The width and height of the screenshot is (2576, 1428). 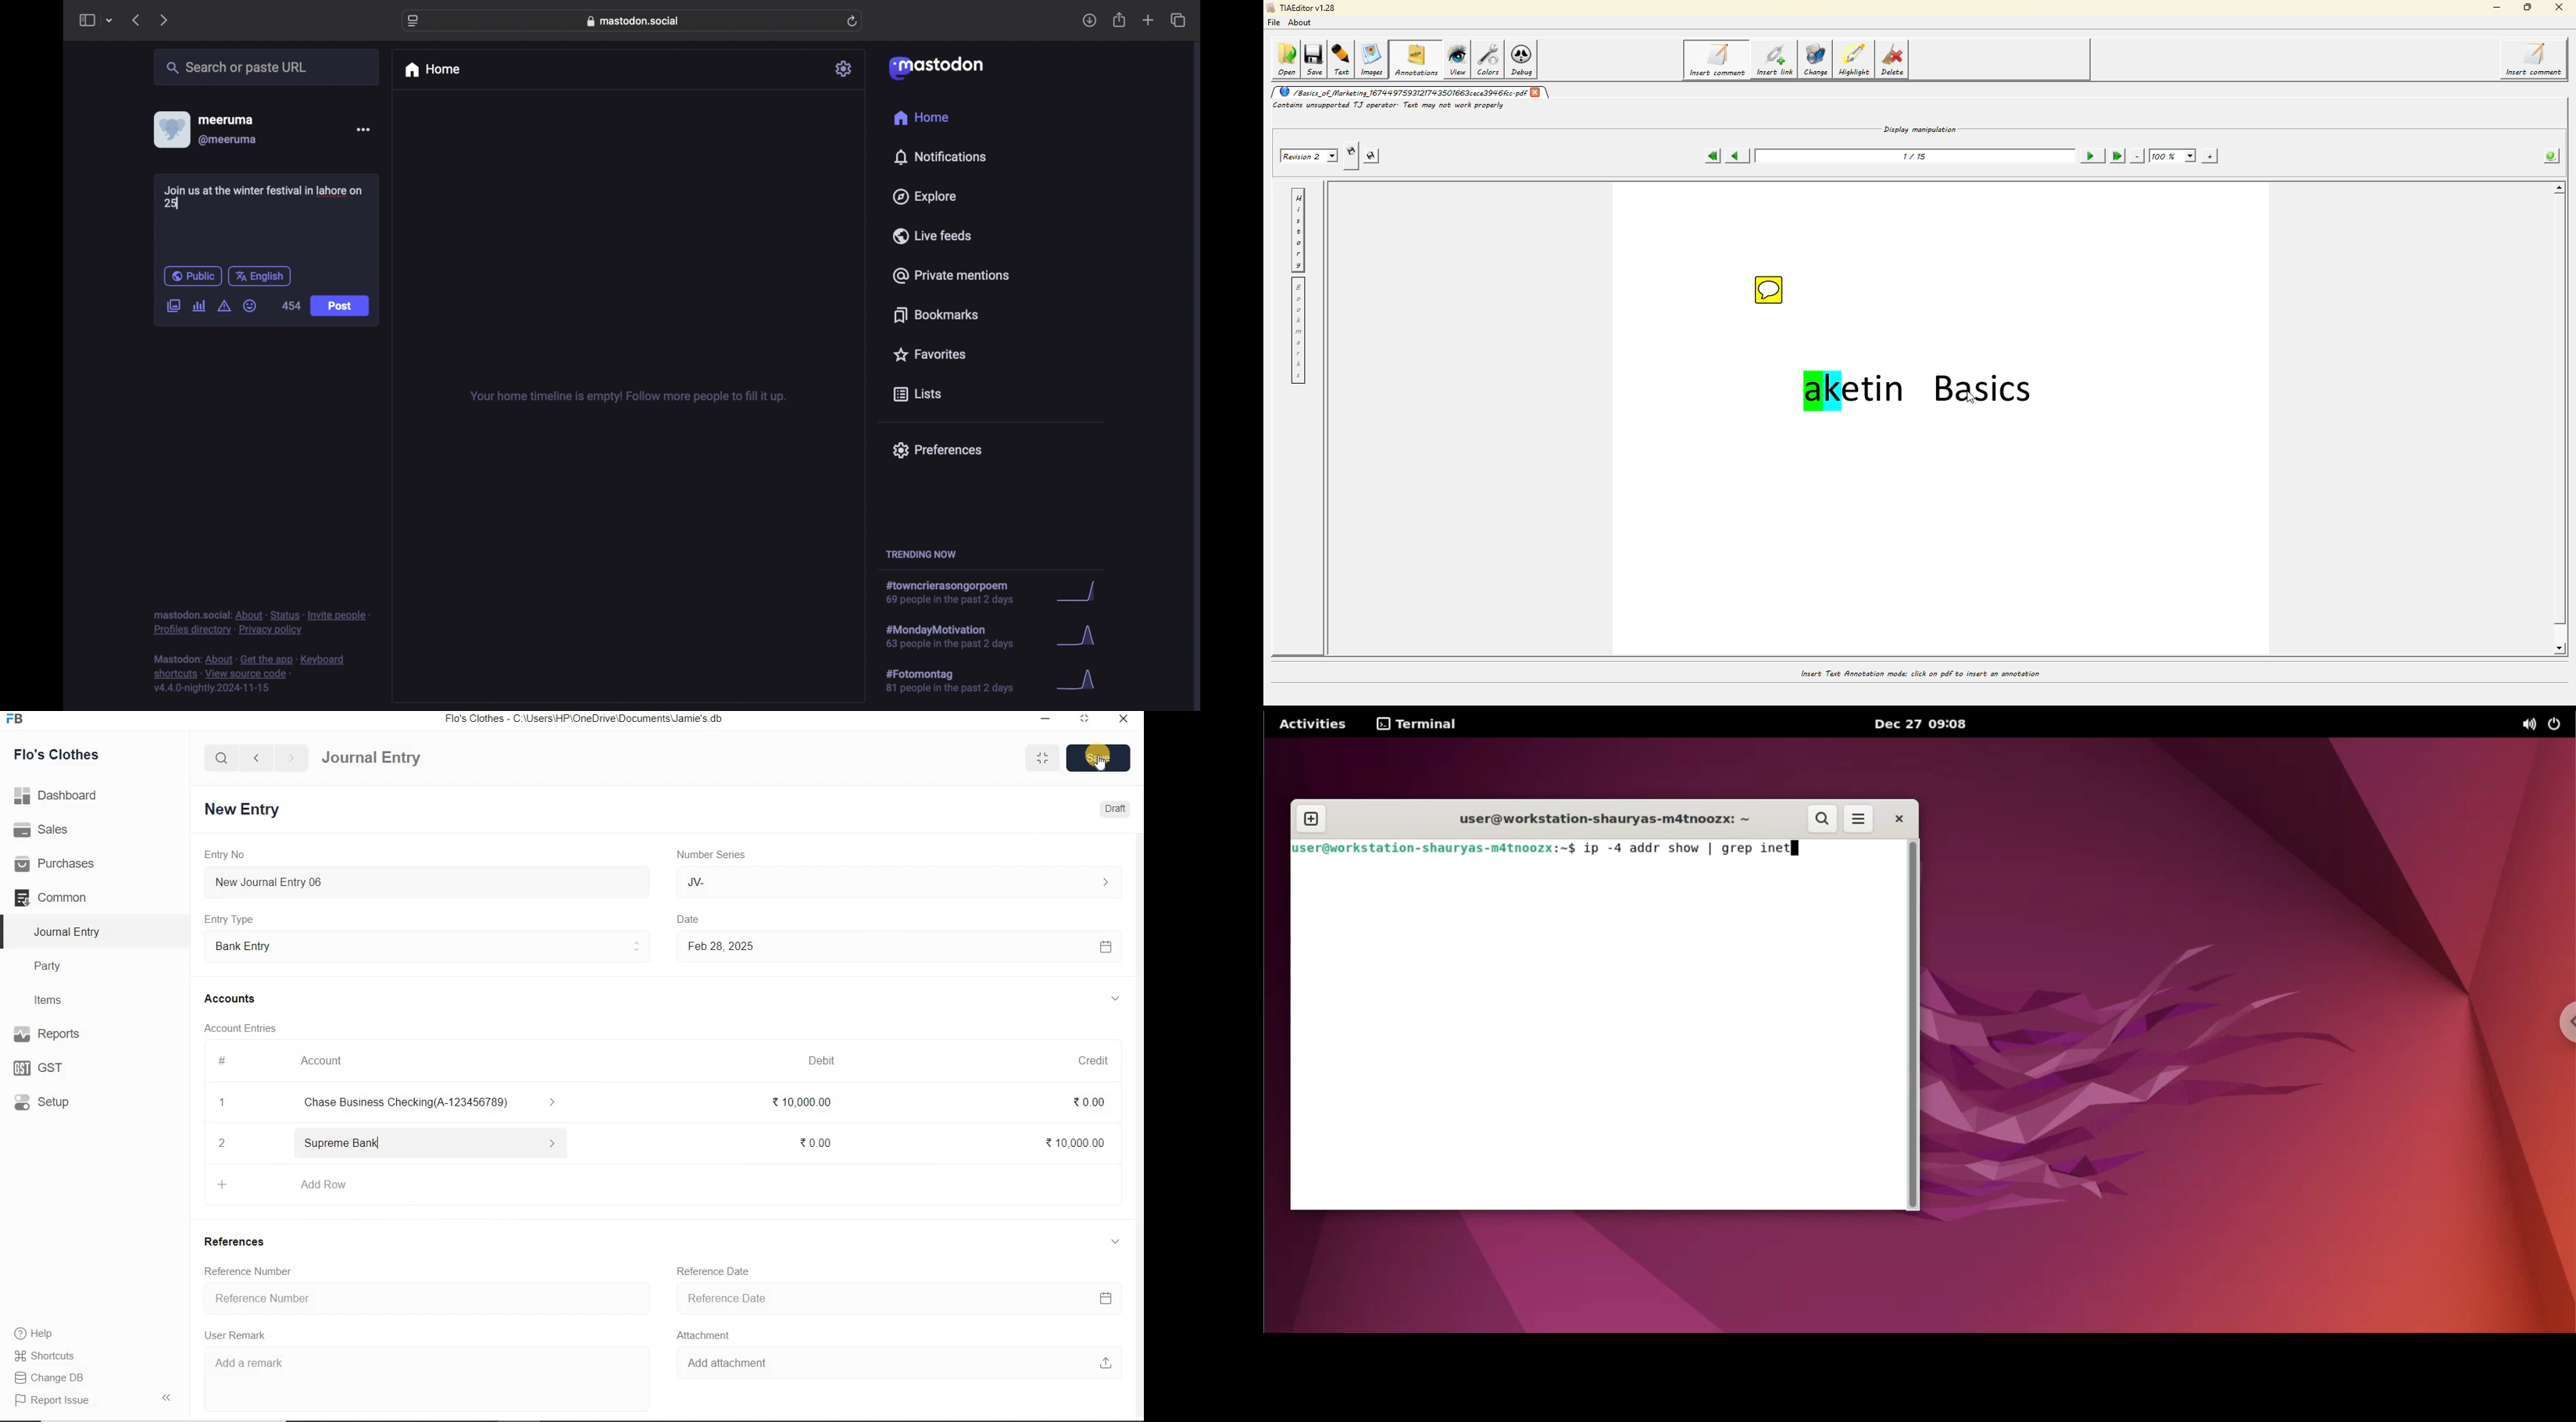 What do you see at coordinates (239, 1242) in the screenshot?
I see `References` at bounding box center [239, 1242].